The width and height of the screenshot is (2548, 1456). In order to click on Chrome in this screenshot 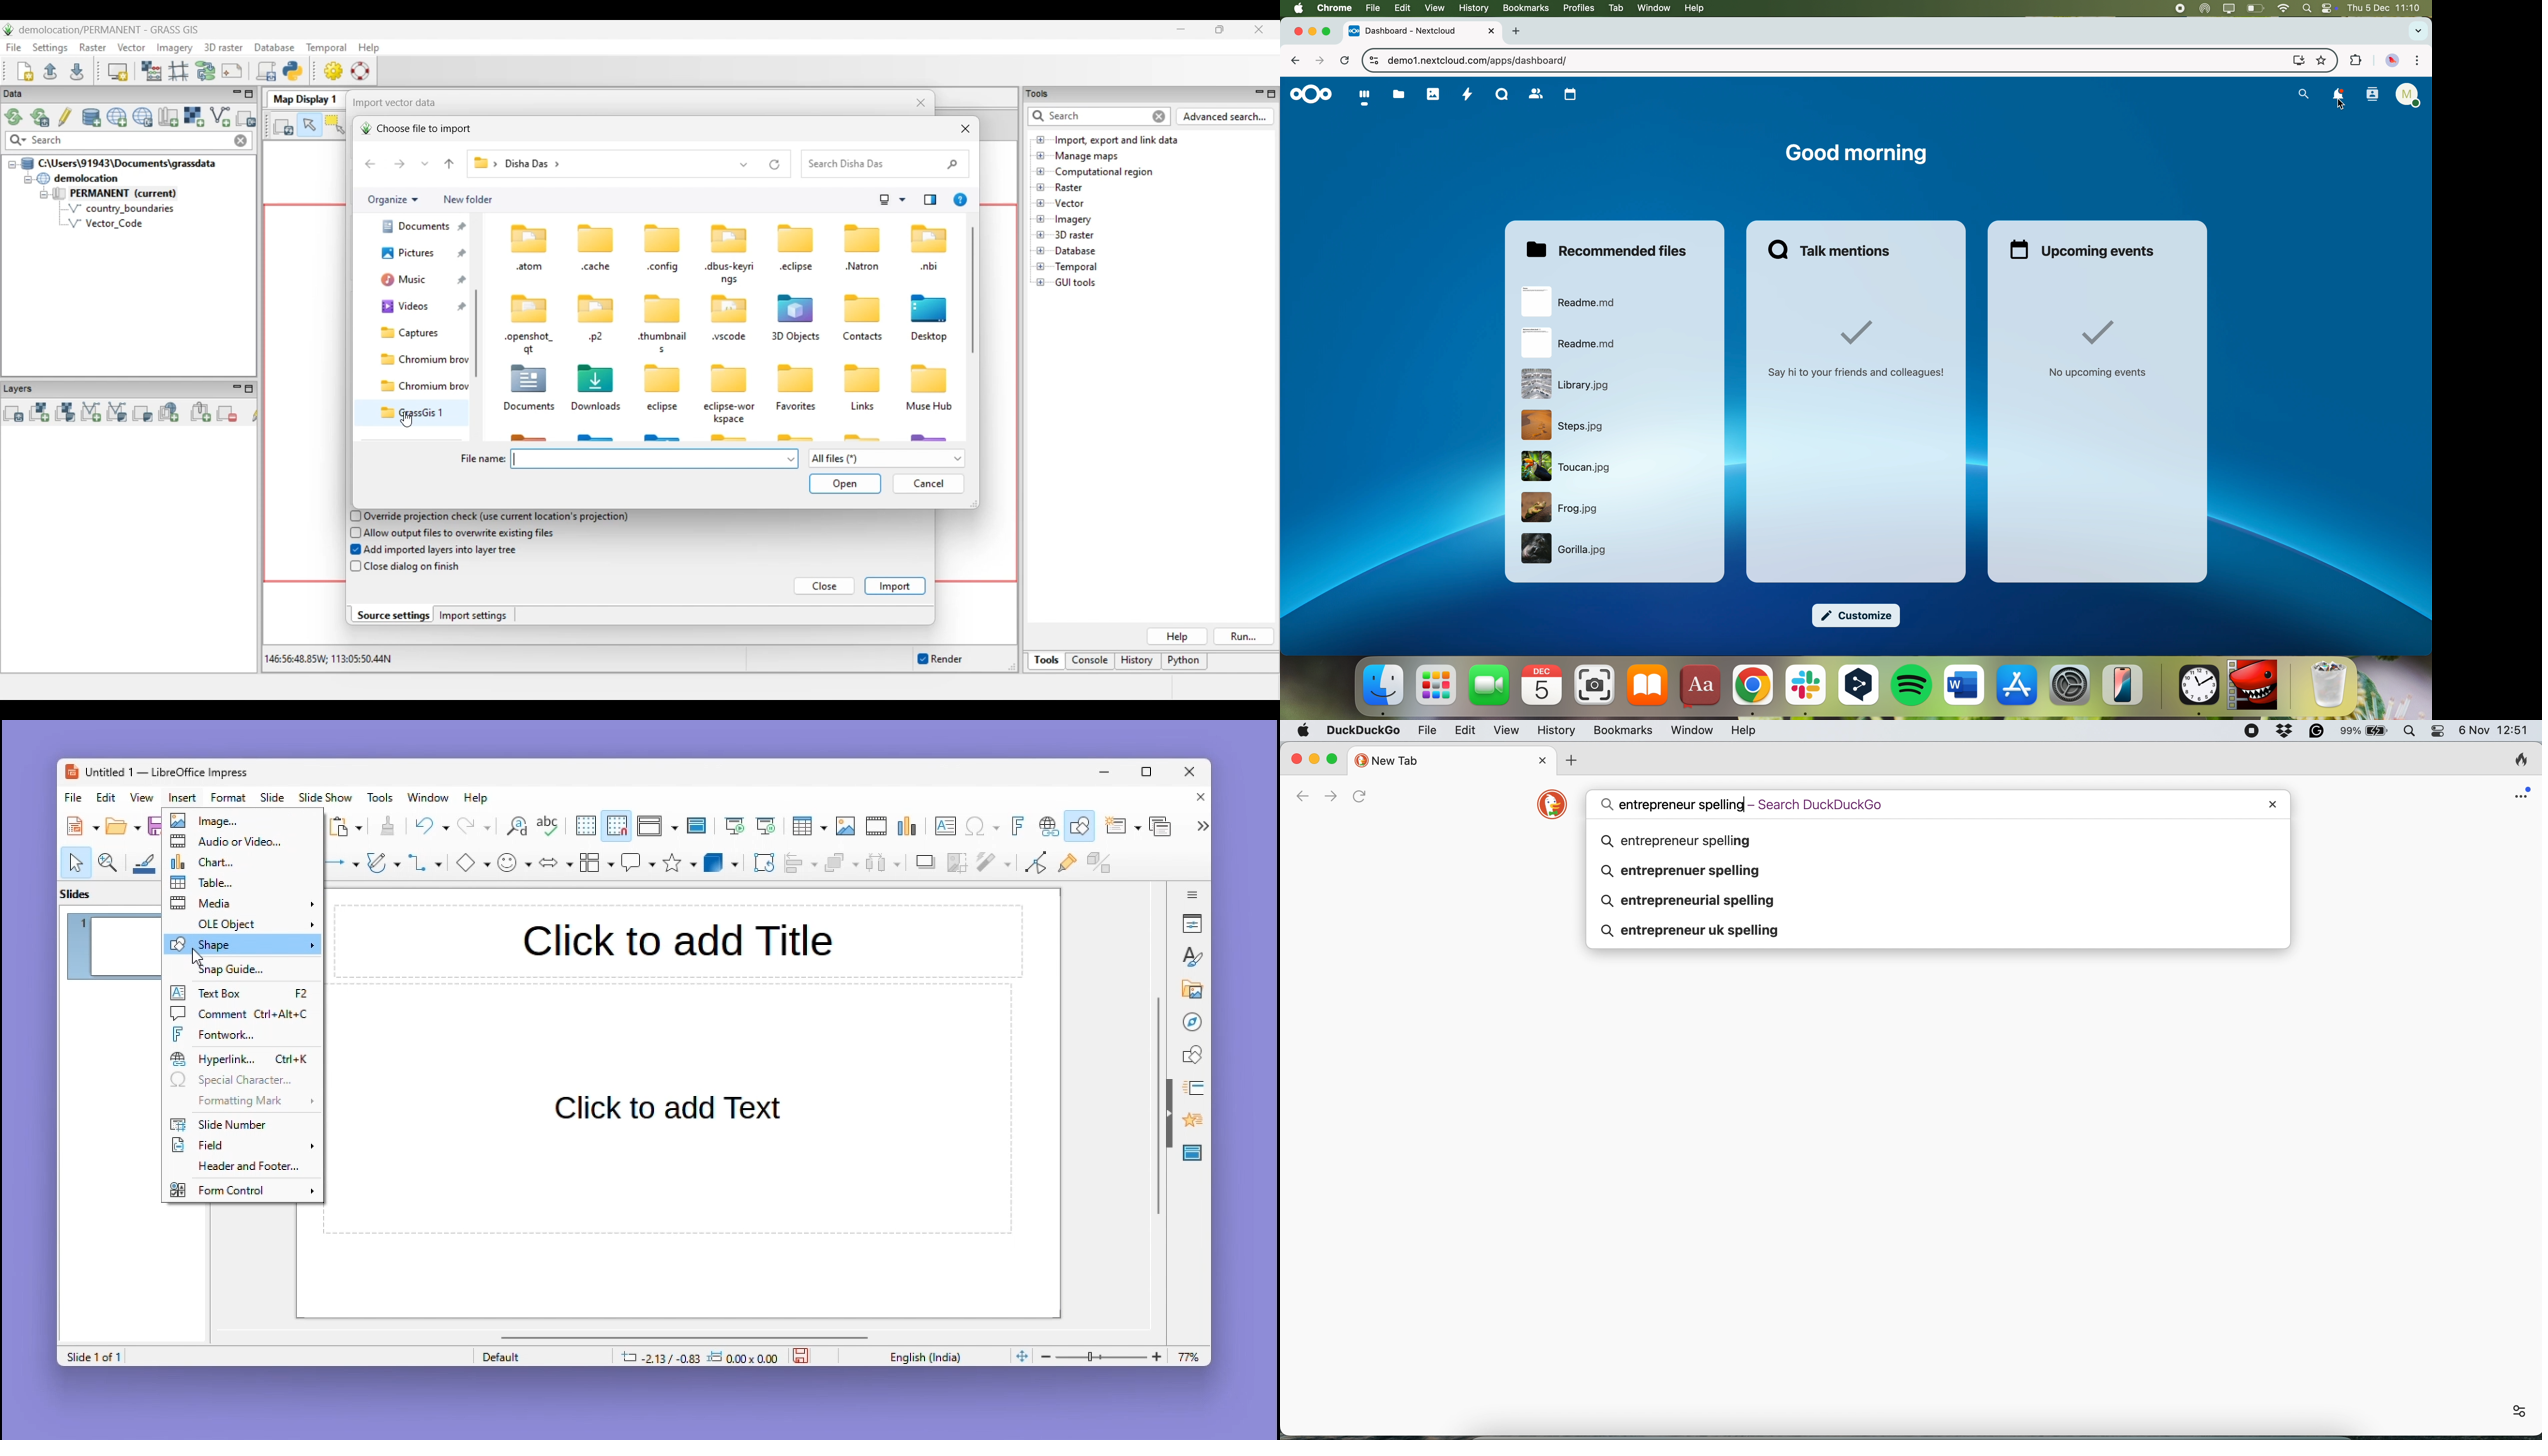, I will do `click(1334, 7)`.